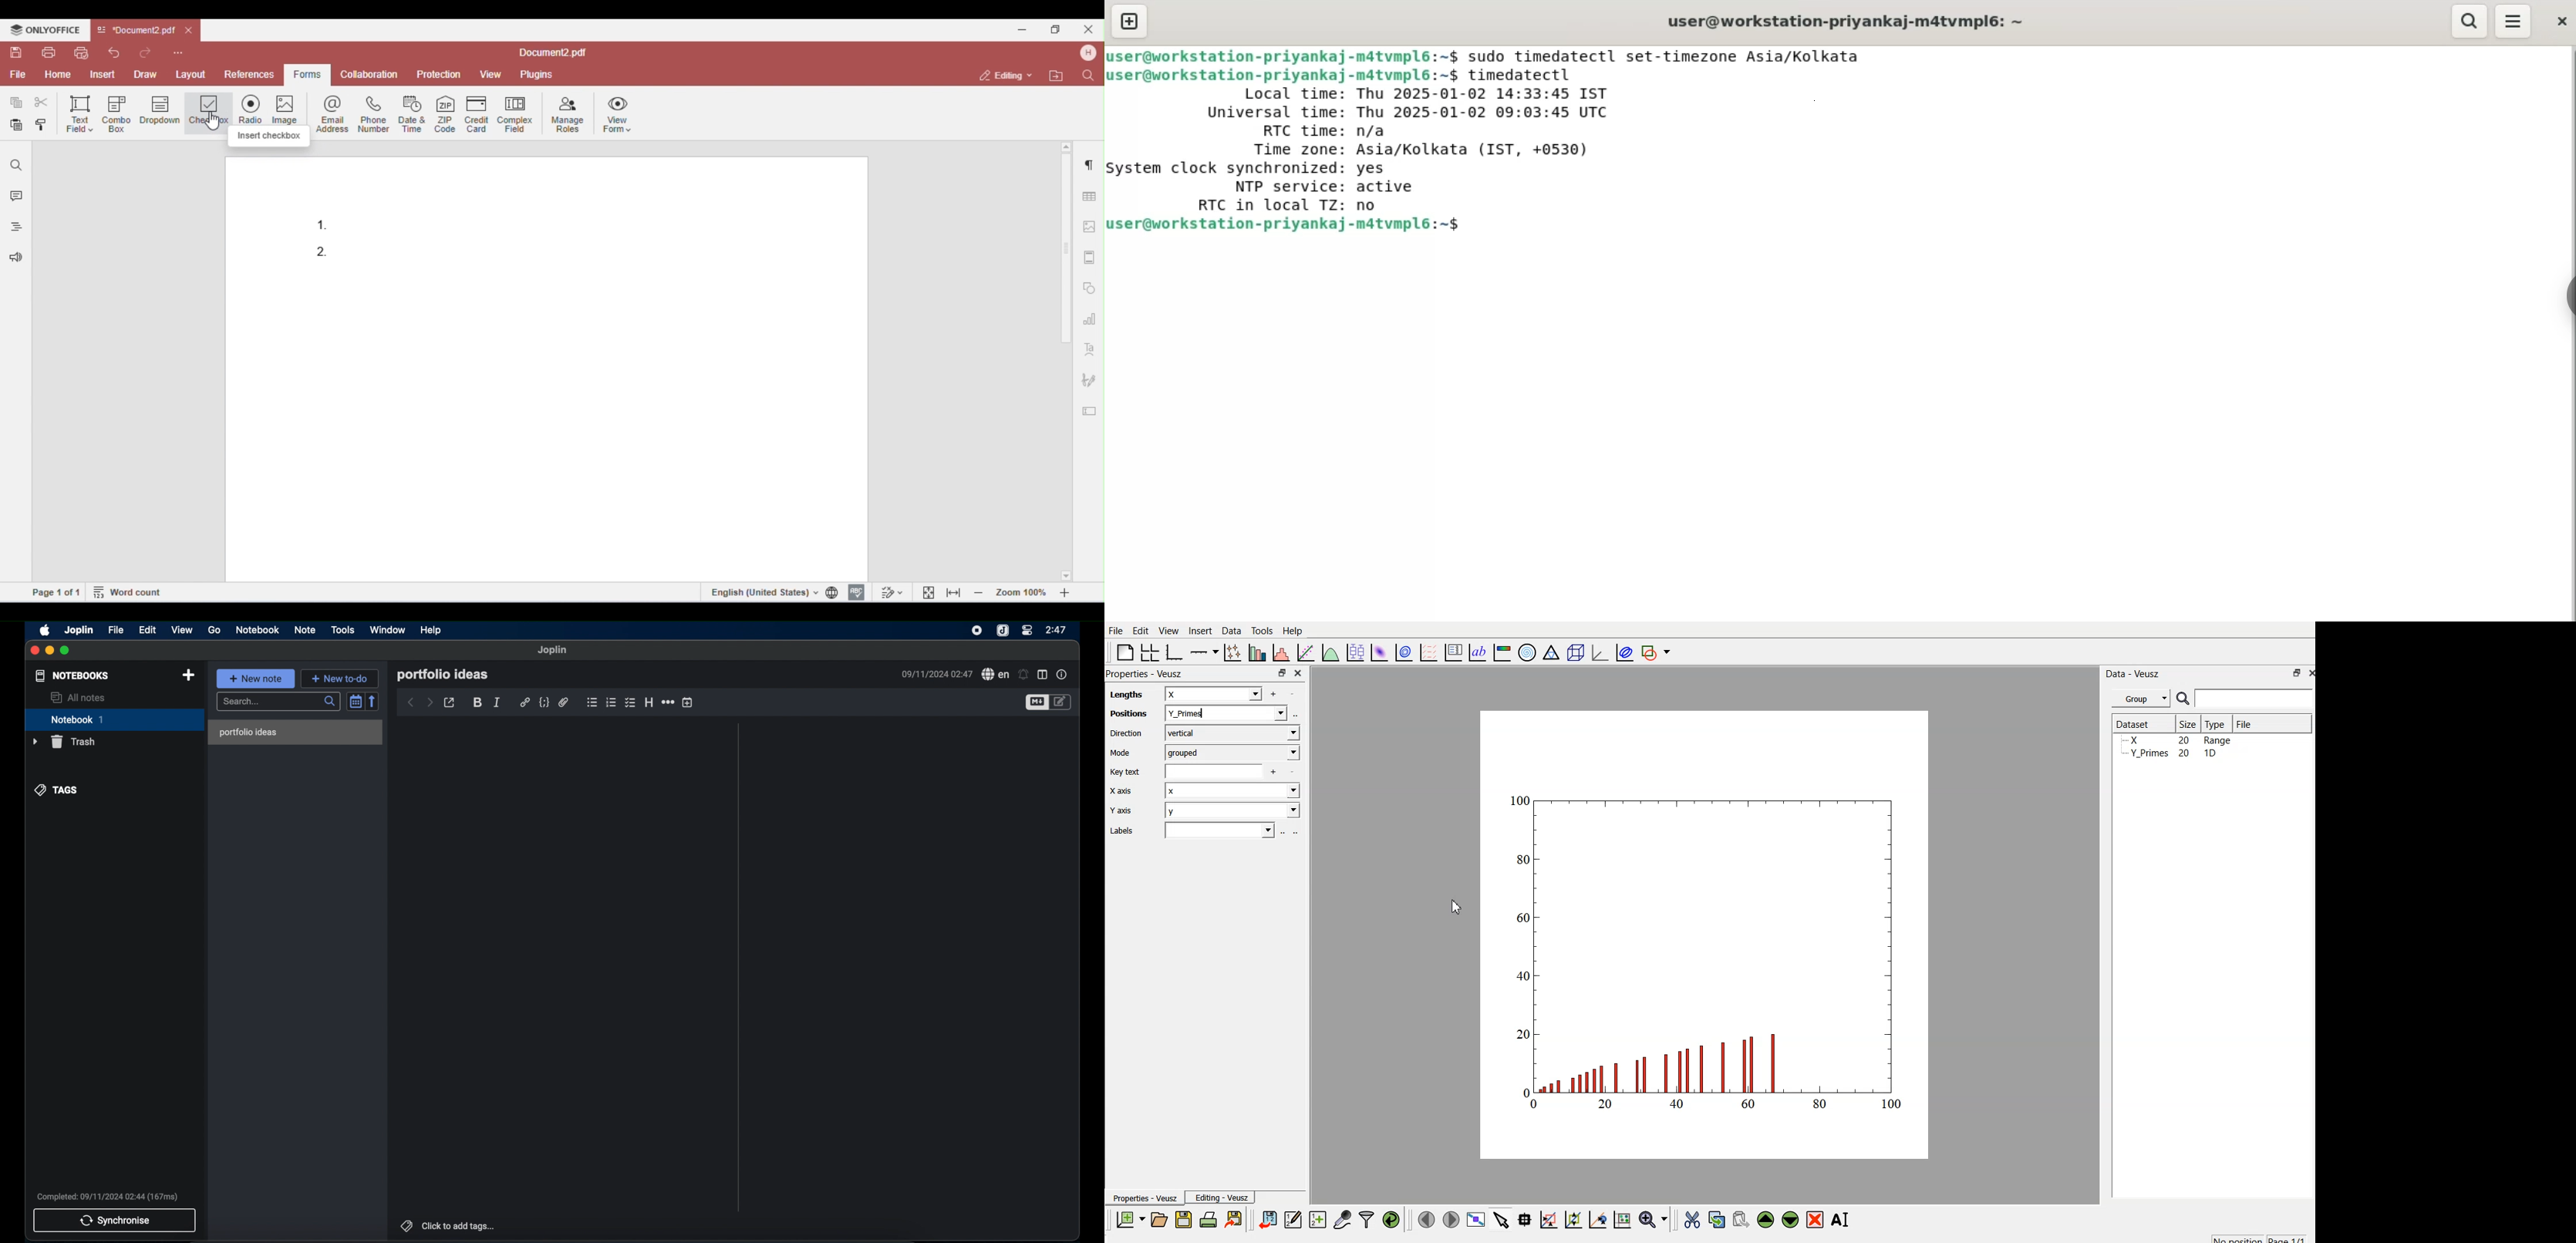  Describe the element at coordinates (496, 703) in the screenshot. I see `italic` at that location.